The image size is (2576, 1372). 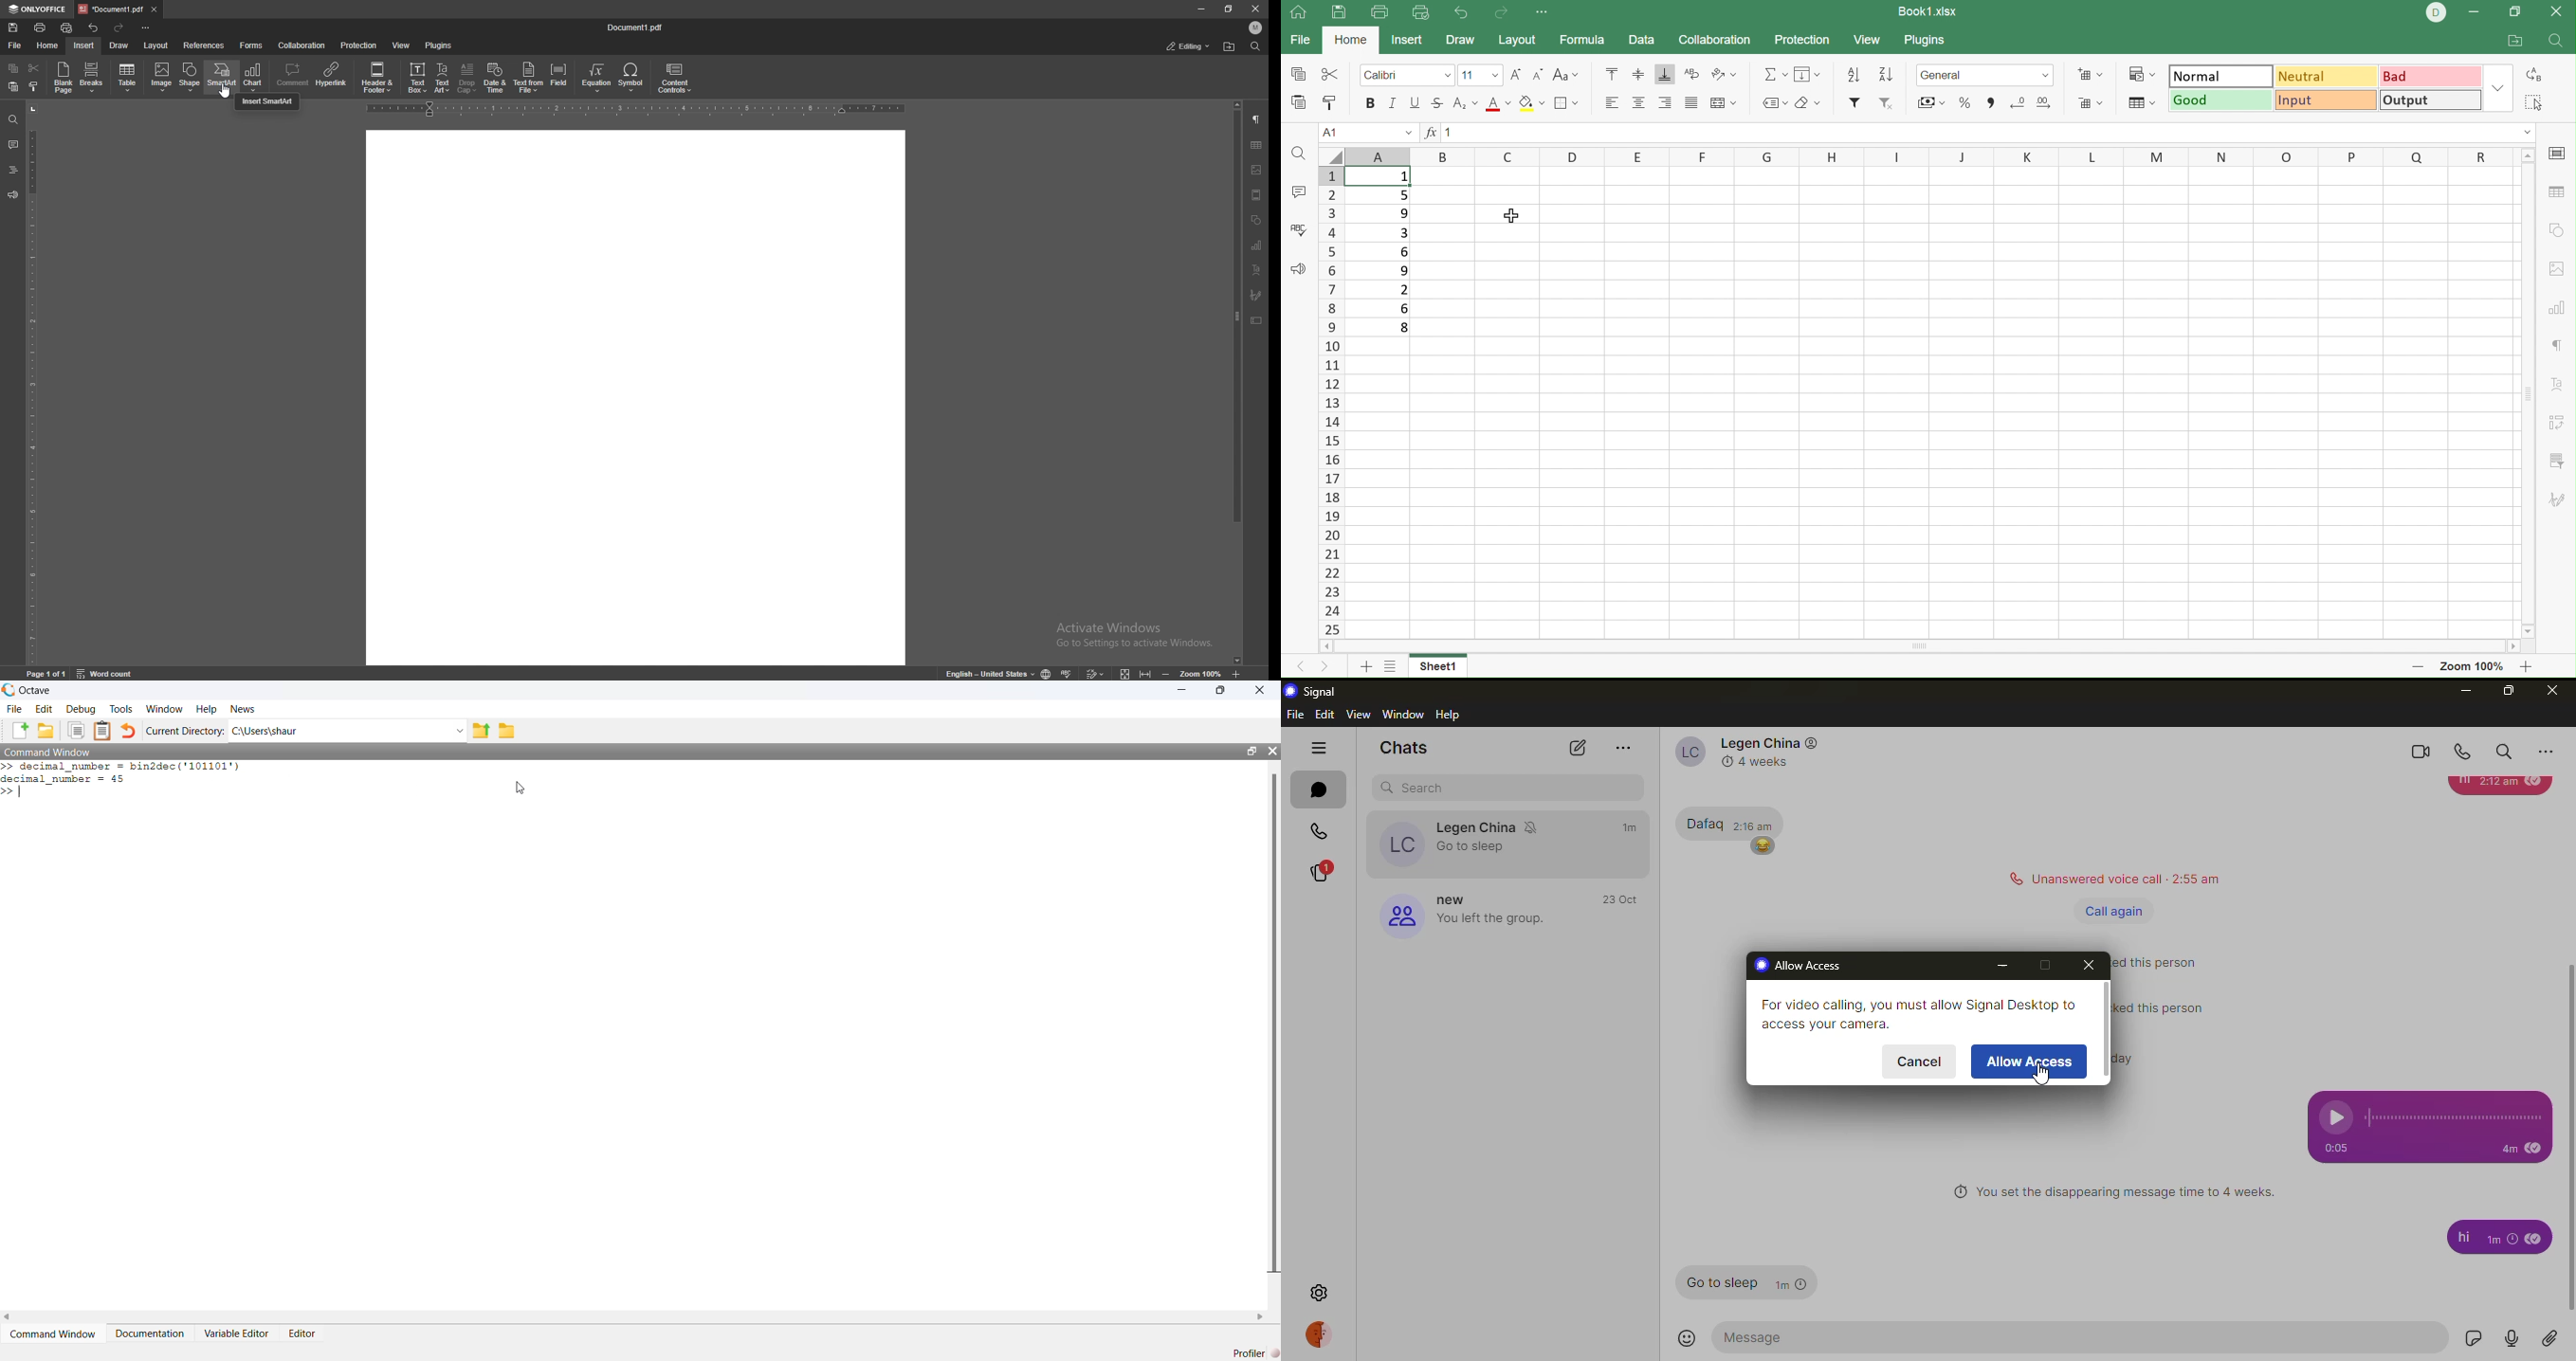 What do you see at coordinates (67, 28) in the screenshot?
I see `quick print` at bounding box center [67, 28].